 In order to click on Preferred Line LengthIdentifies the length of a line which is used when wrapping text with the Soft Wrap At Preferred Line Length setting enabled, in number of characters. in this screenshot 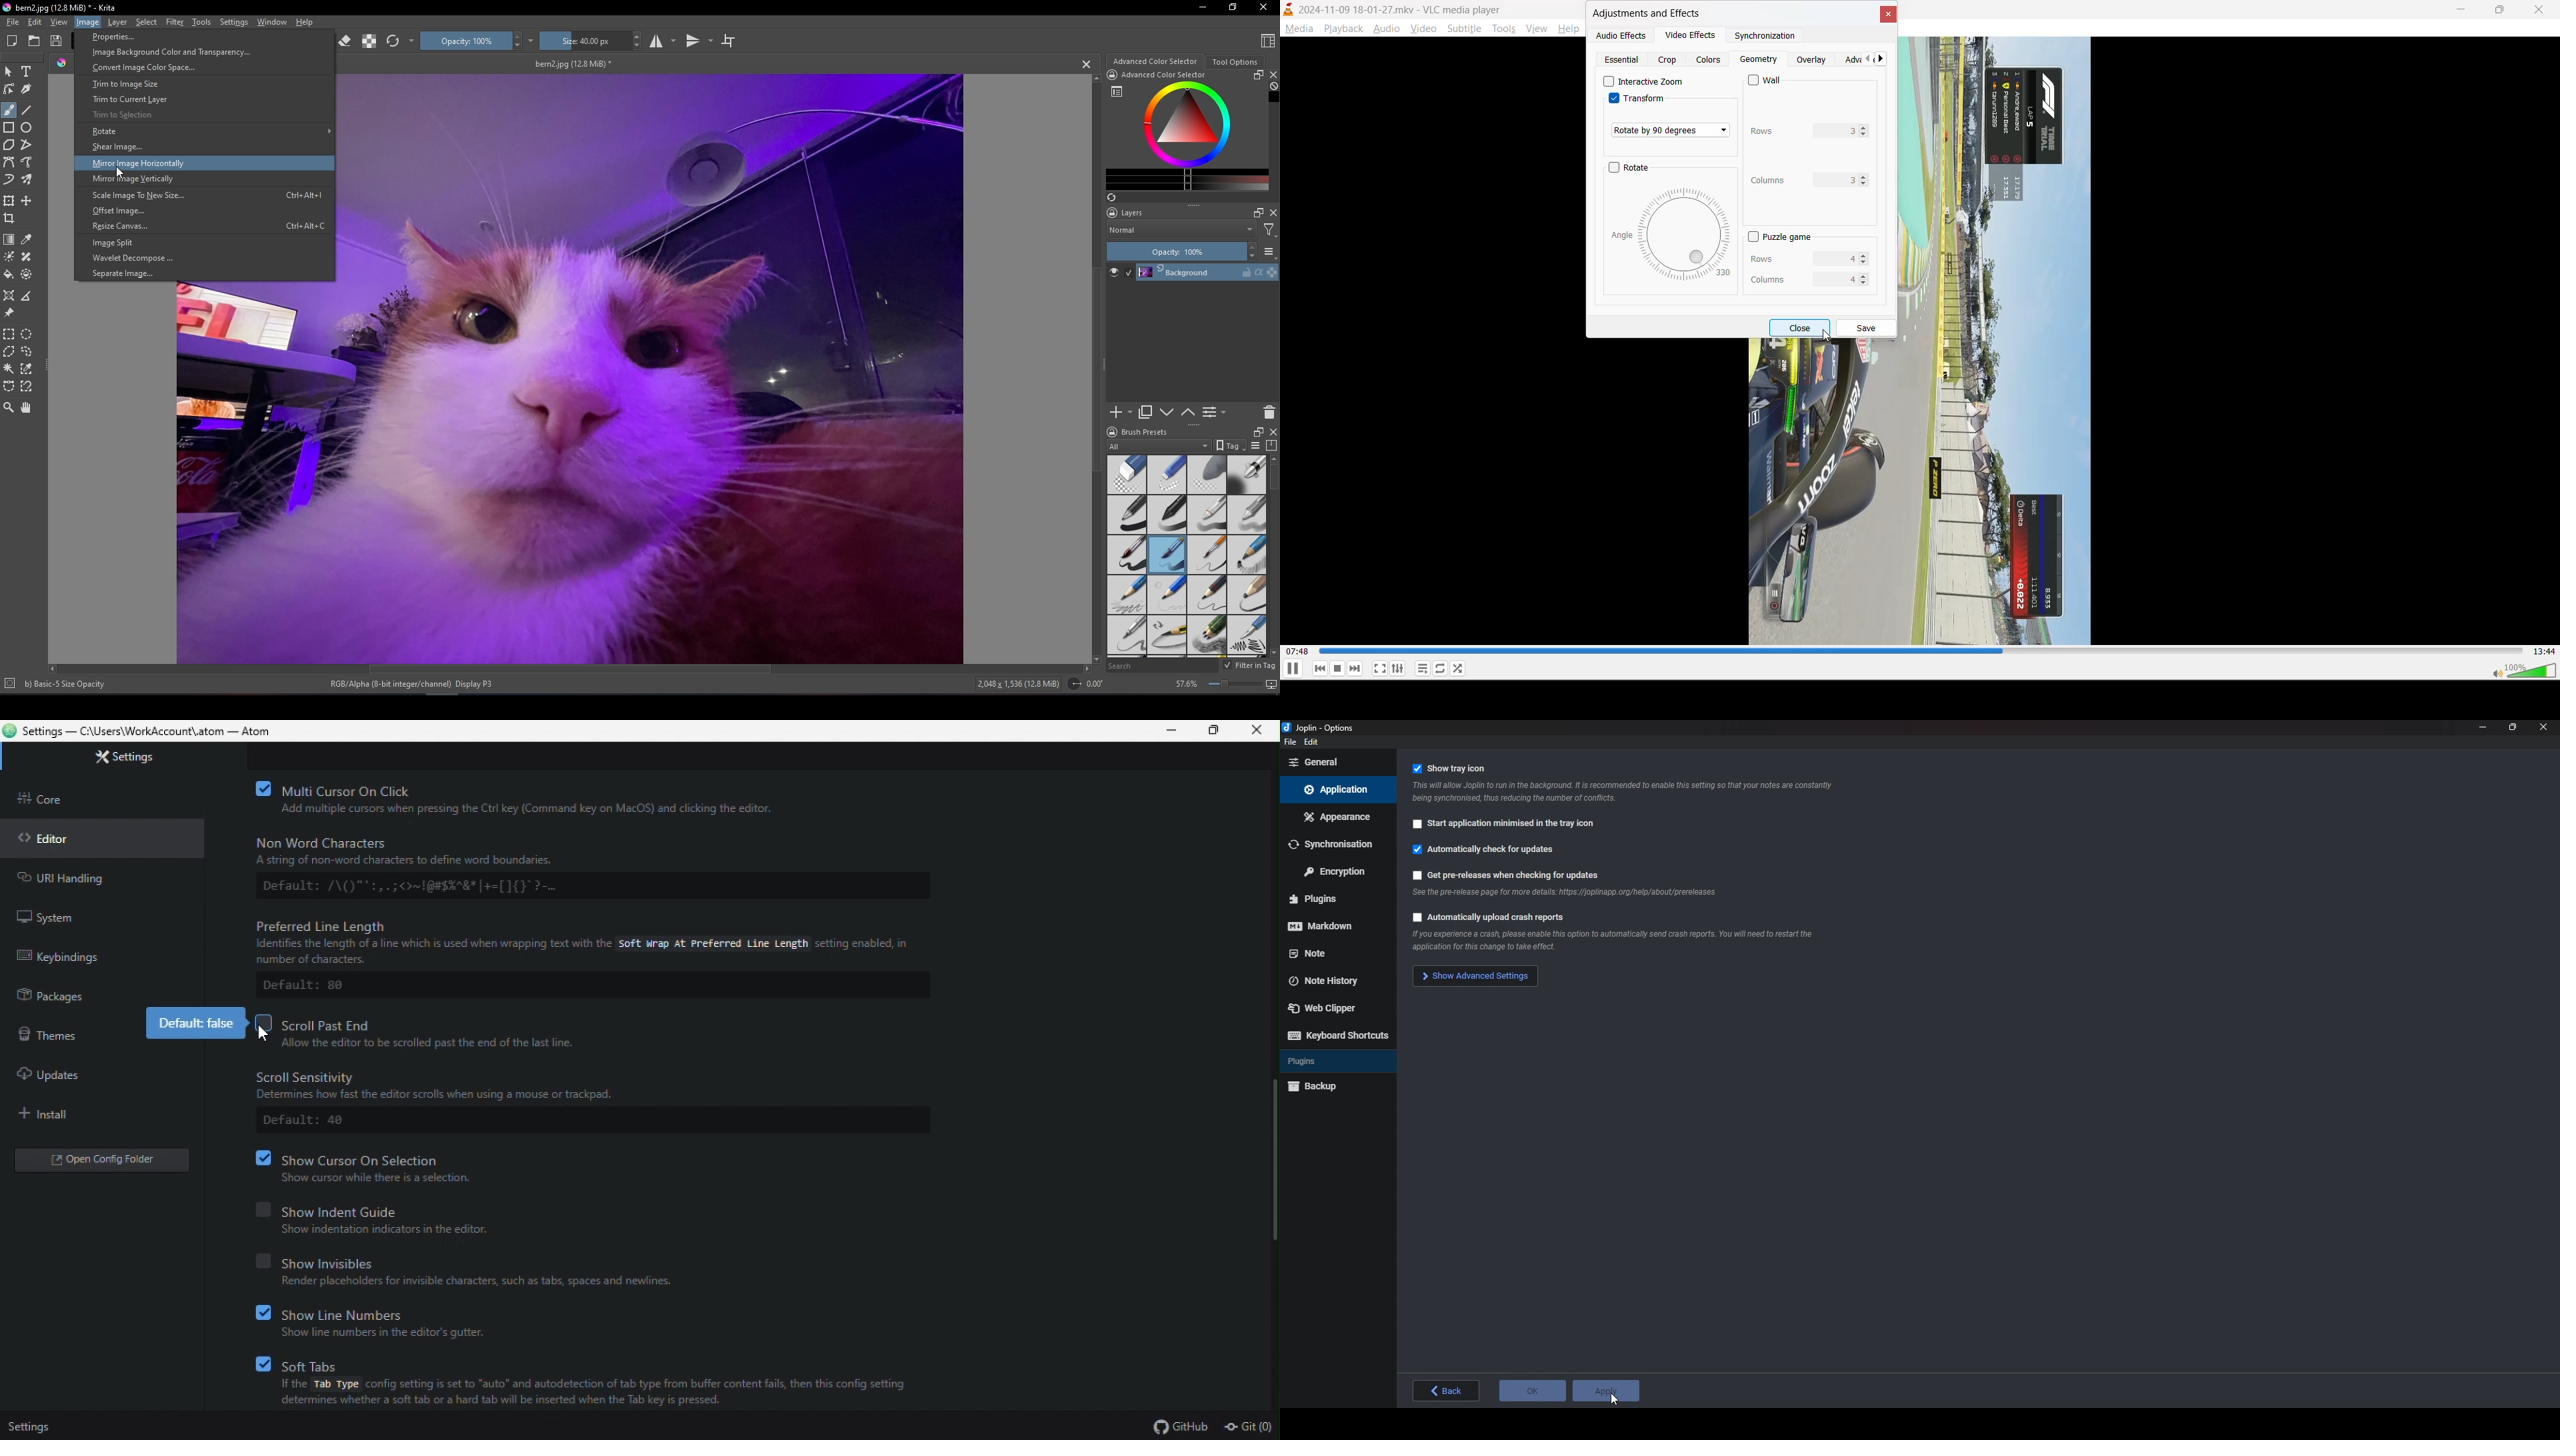, I will do `click(581, 939)`.